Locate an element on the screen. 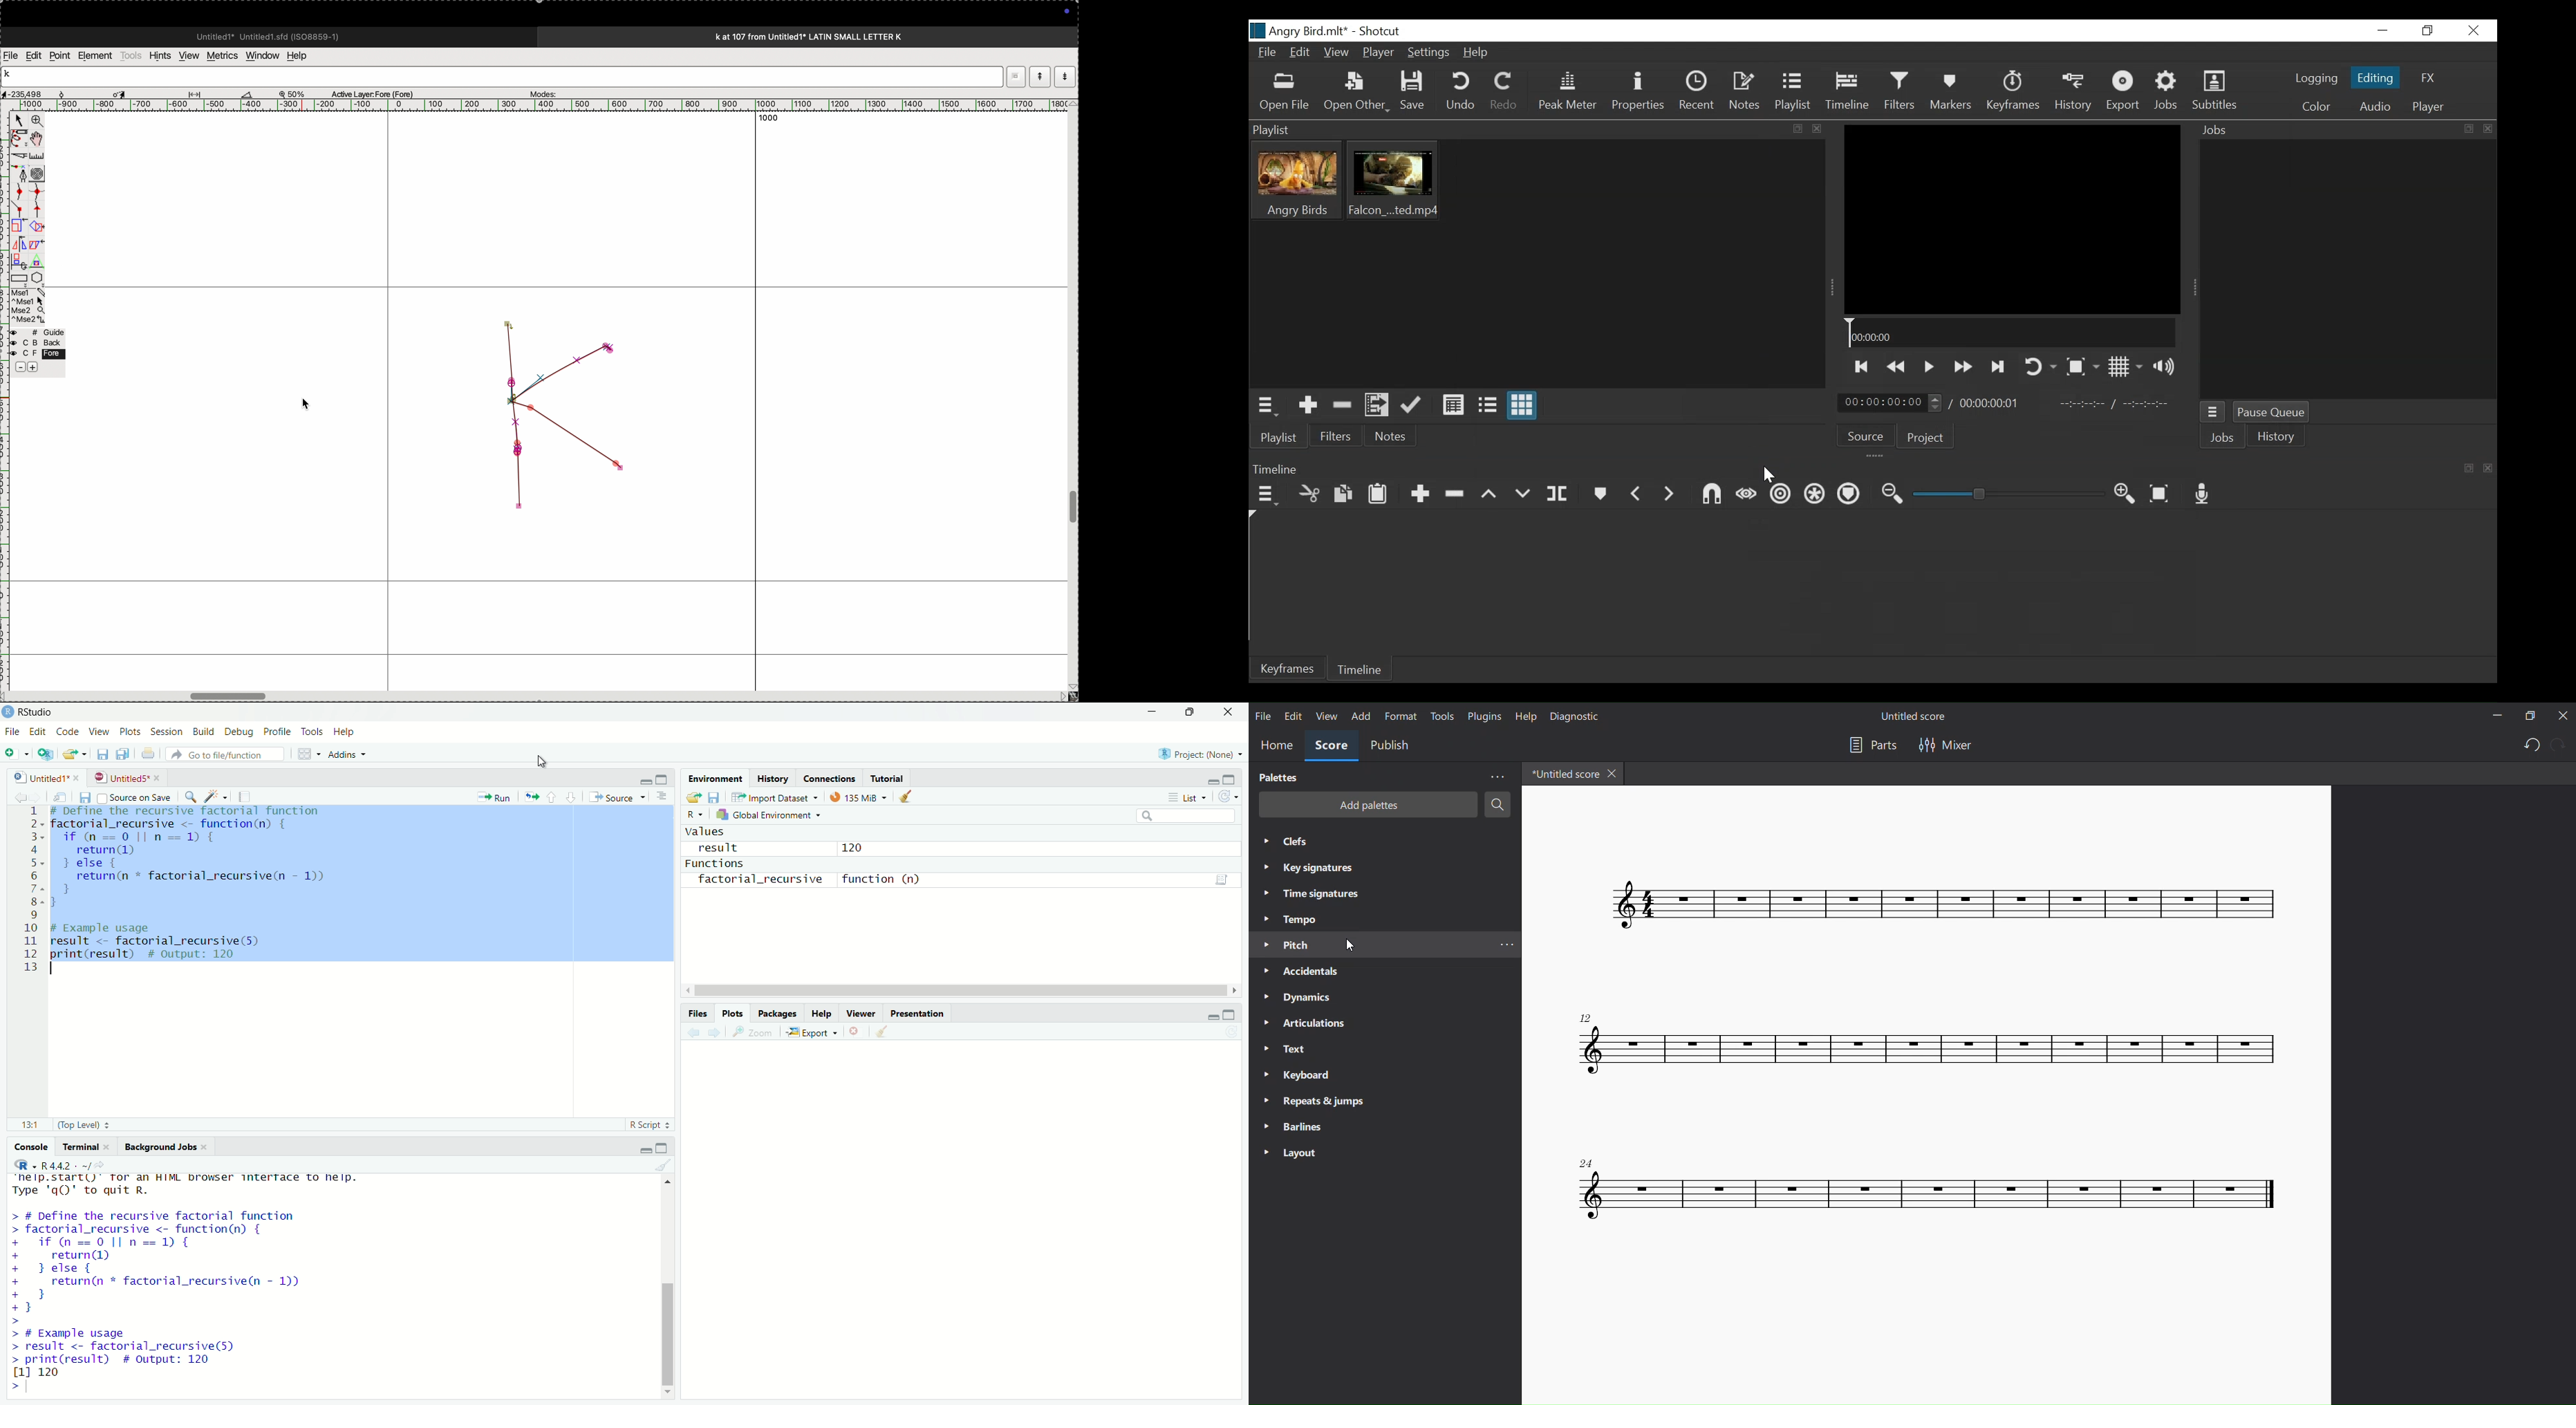 The height and width of the screenshot is (1428, 2576). Minimze is located at coordinates (645, 781).